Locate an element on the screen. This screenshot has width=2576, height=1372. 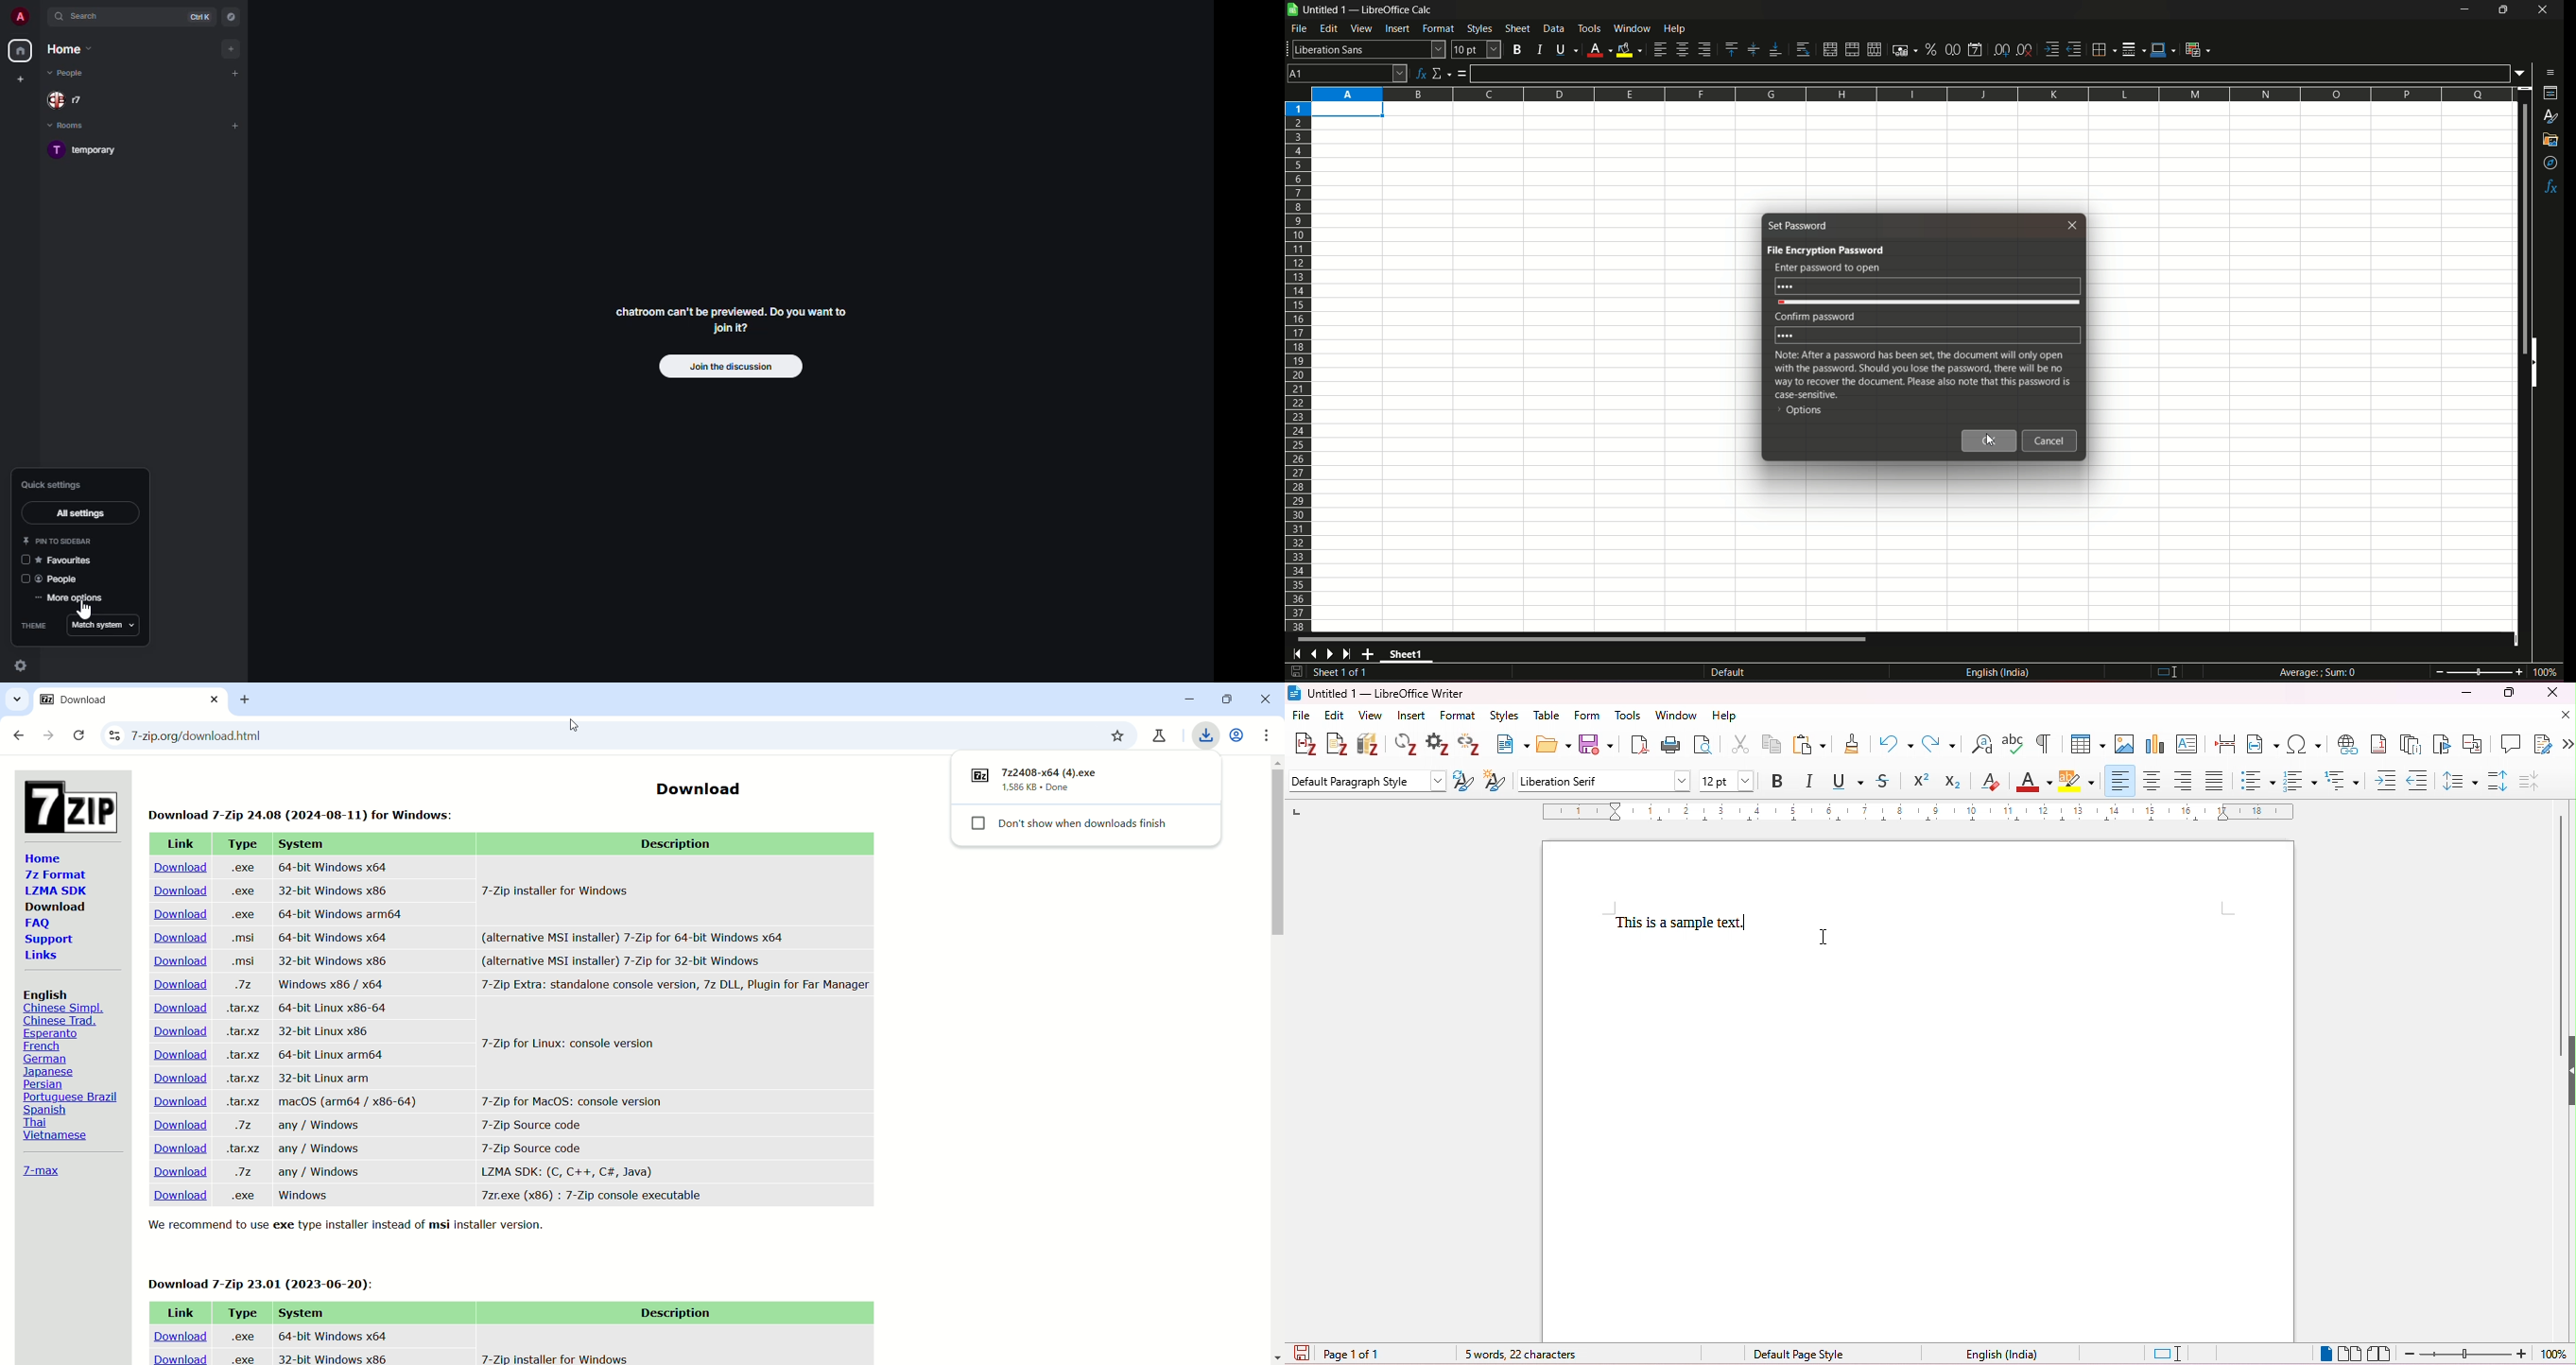
add decimal point is located at coordinates (2003, 50).